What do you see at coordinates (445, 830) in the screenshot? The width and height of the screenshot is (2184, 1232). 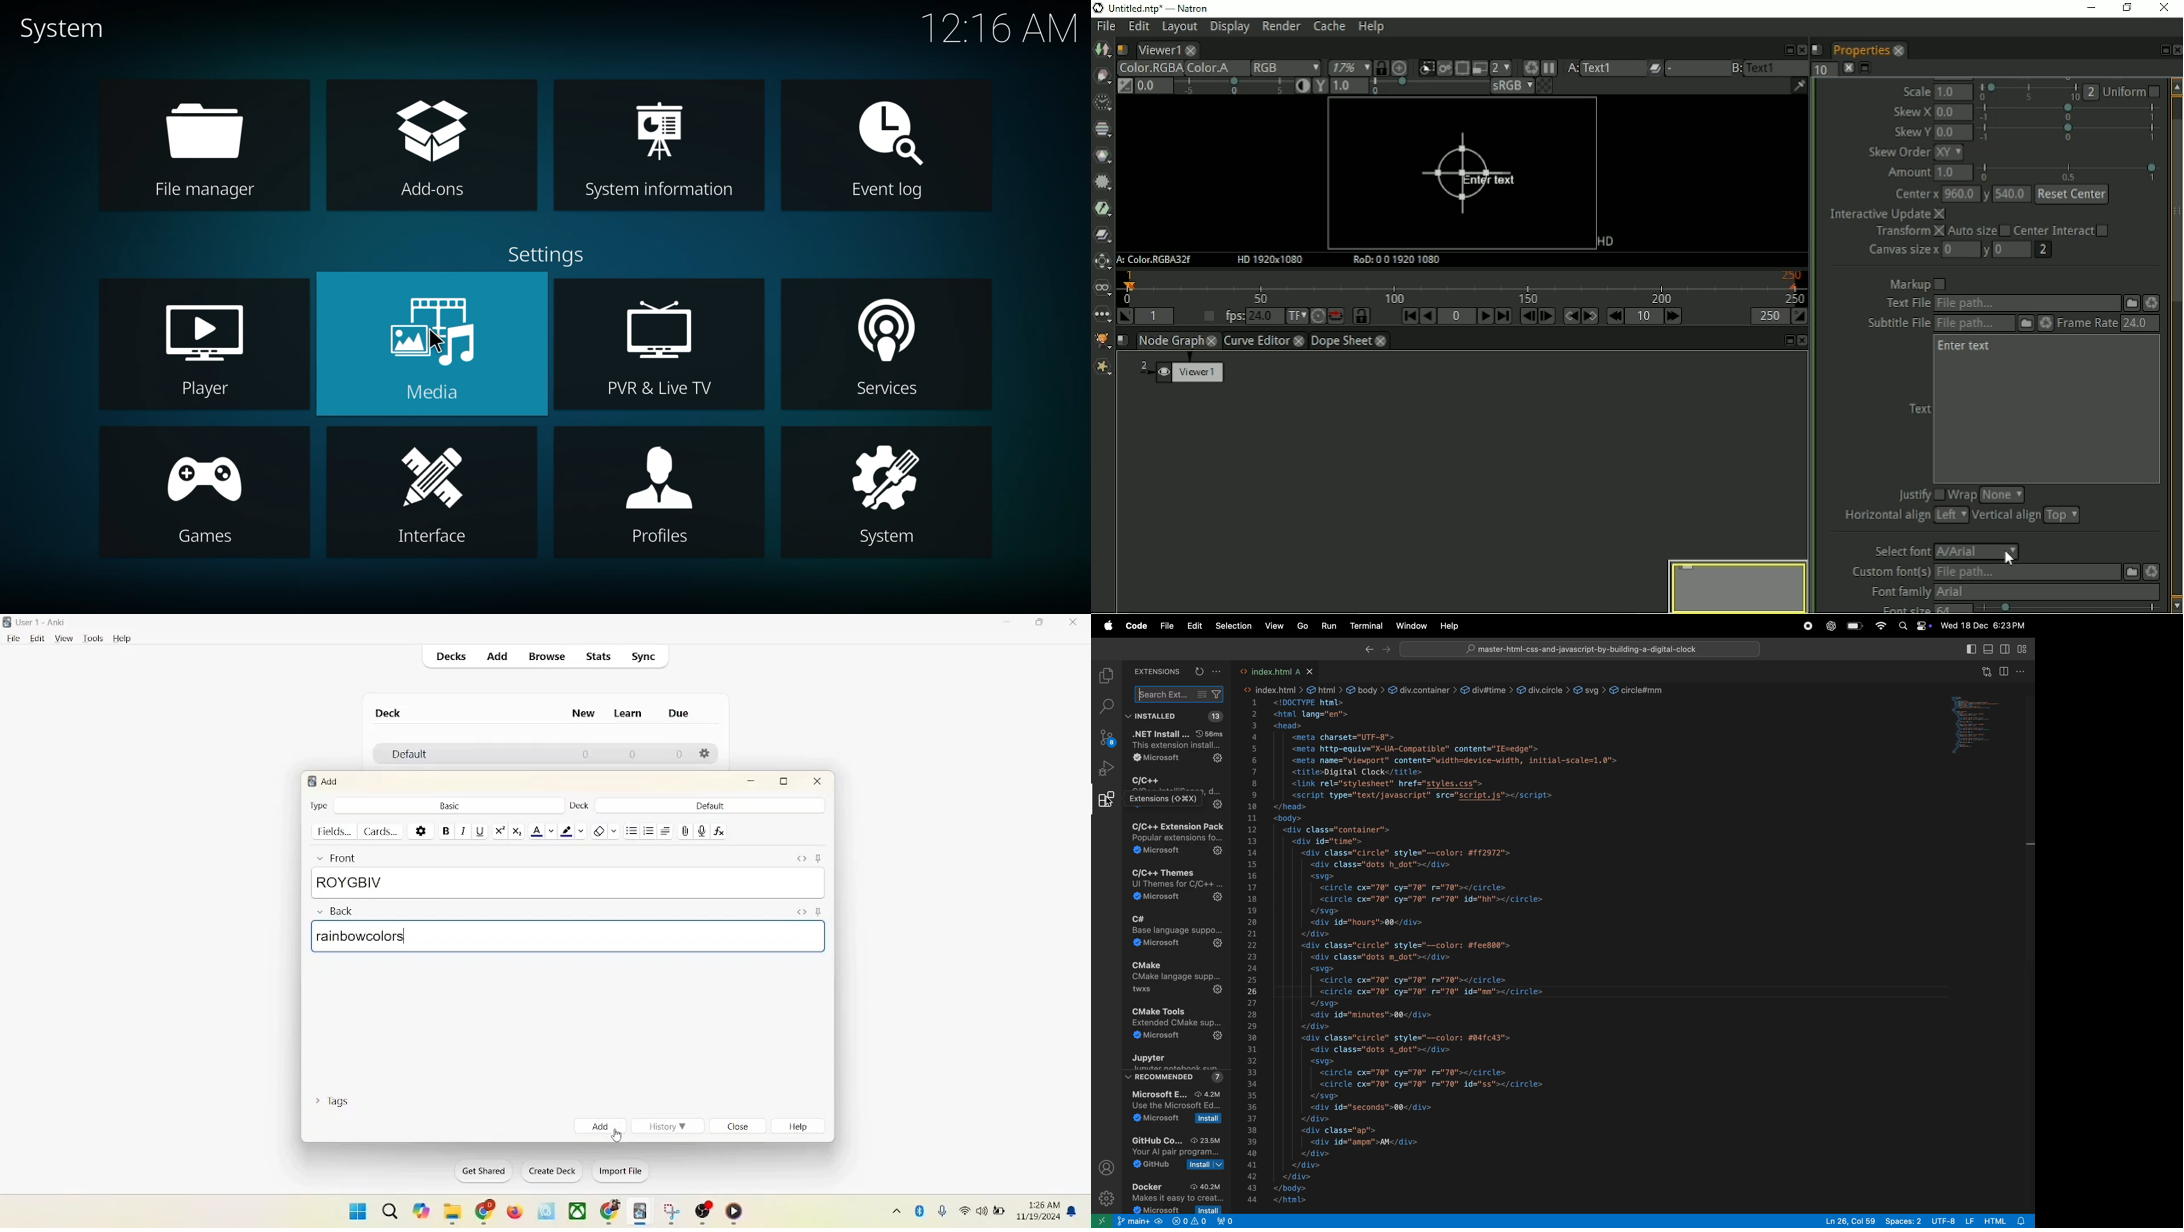 I see `bold` at bounding box center [445, 830].